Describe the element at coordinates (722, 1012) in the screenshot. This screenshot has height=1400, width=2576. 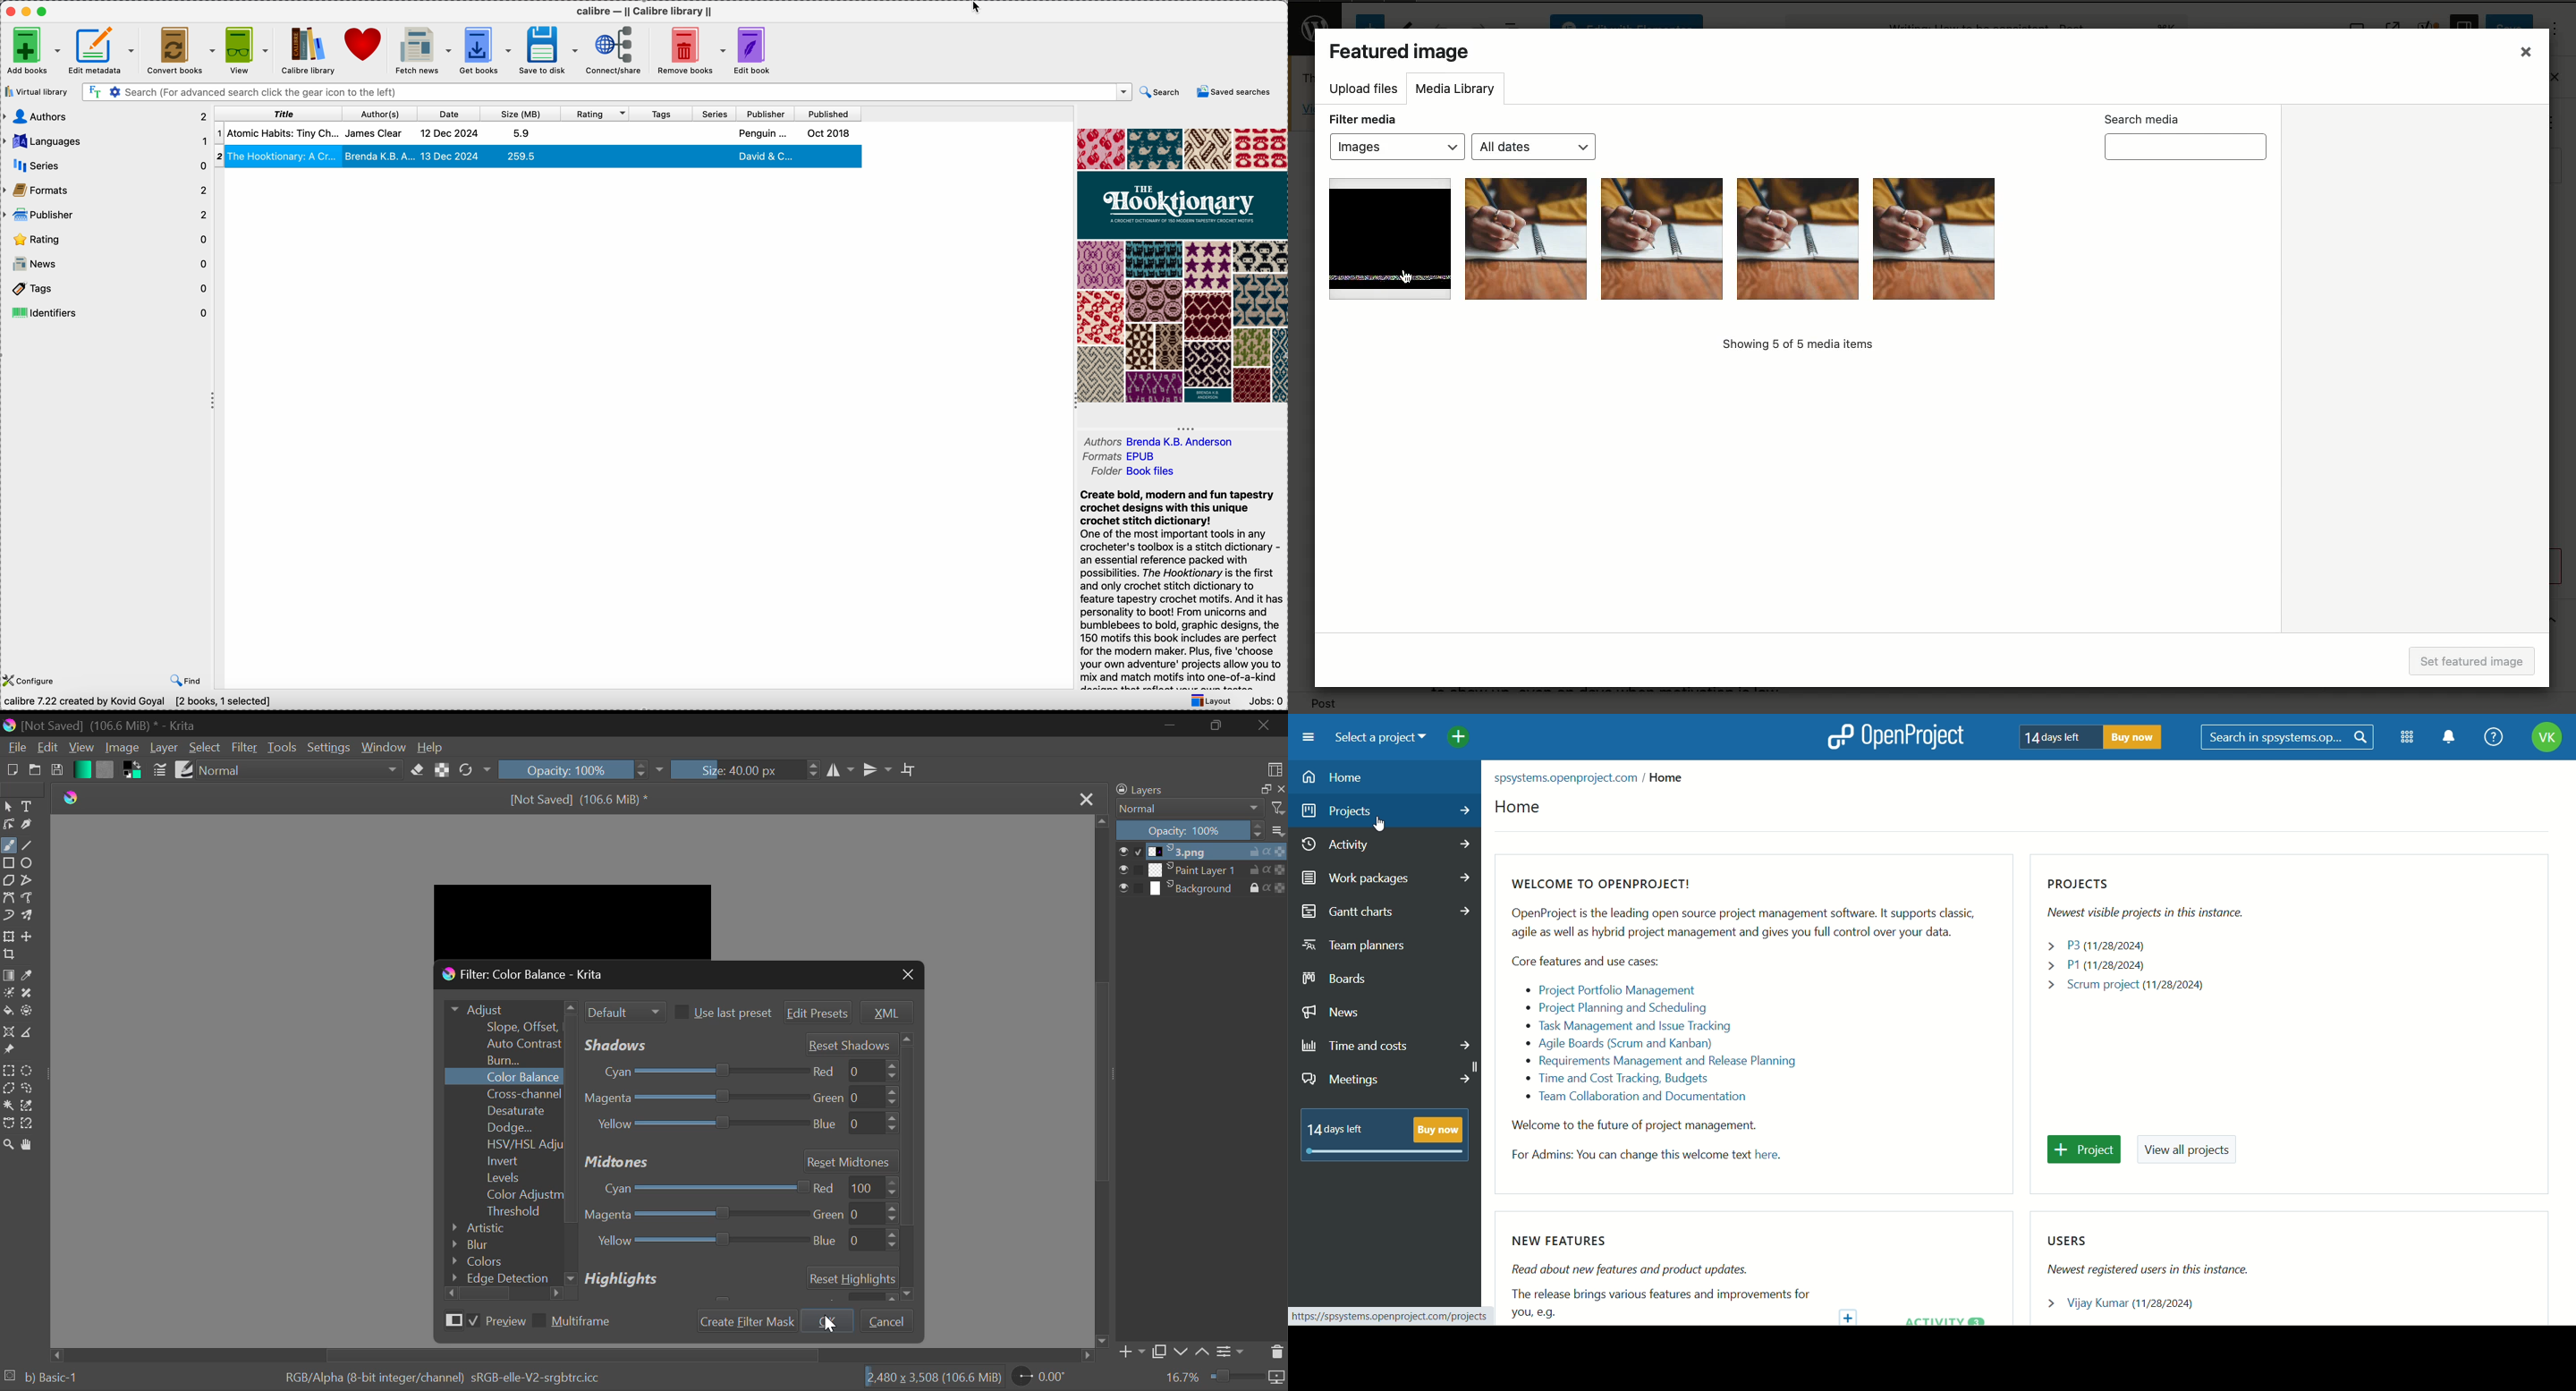
I see `Use last preset` at that location.